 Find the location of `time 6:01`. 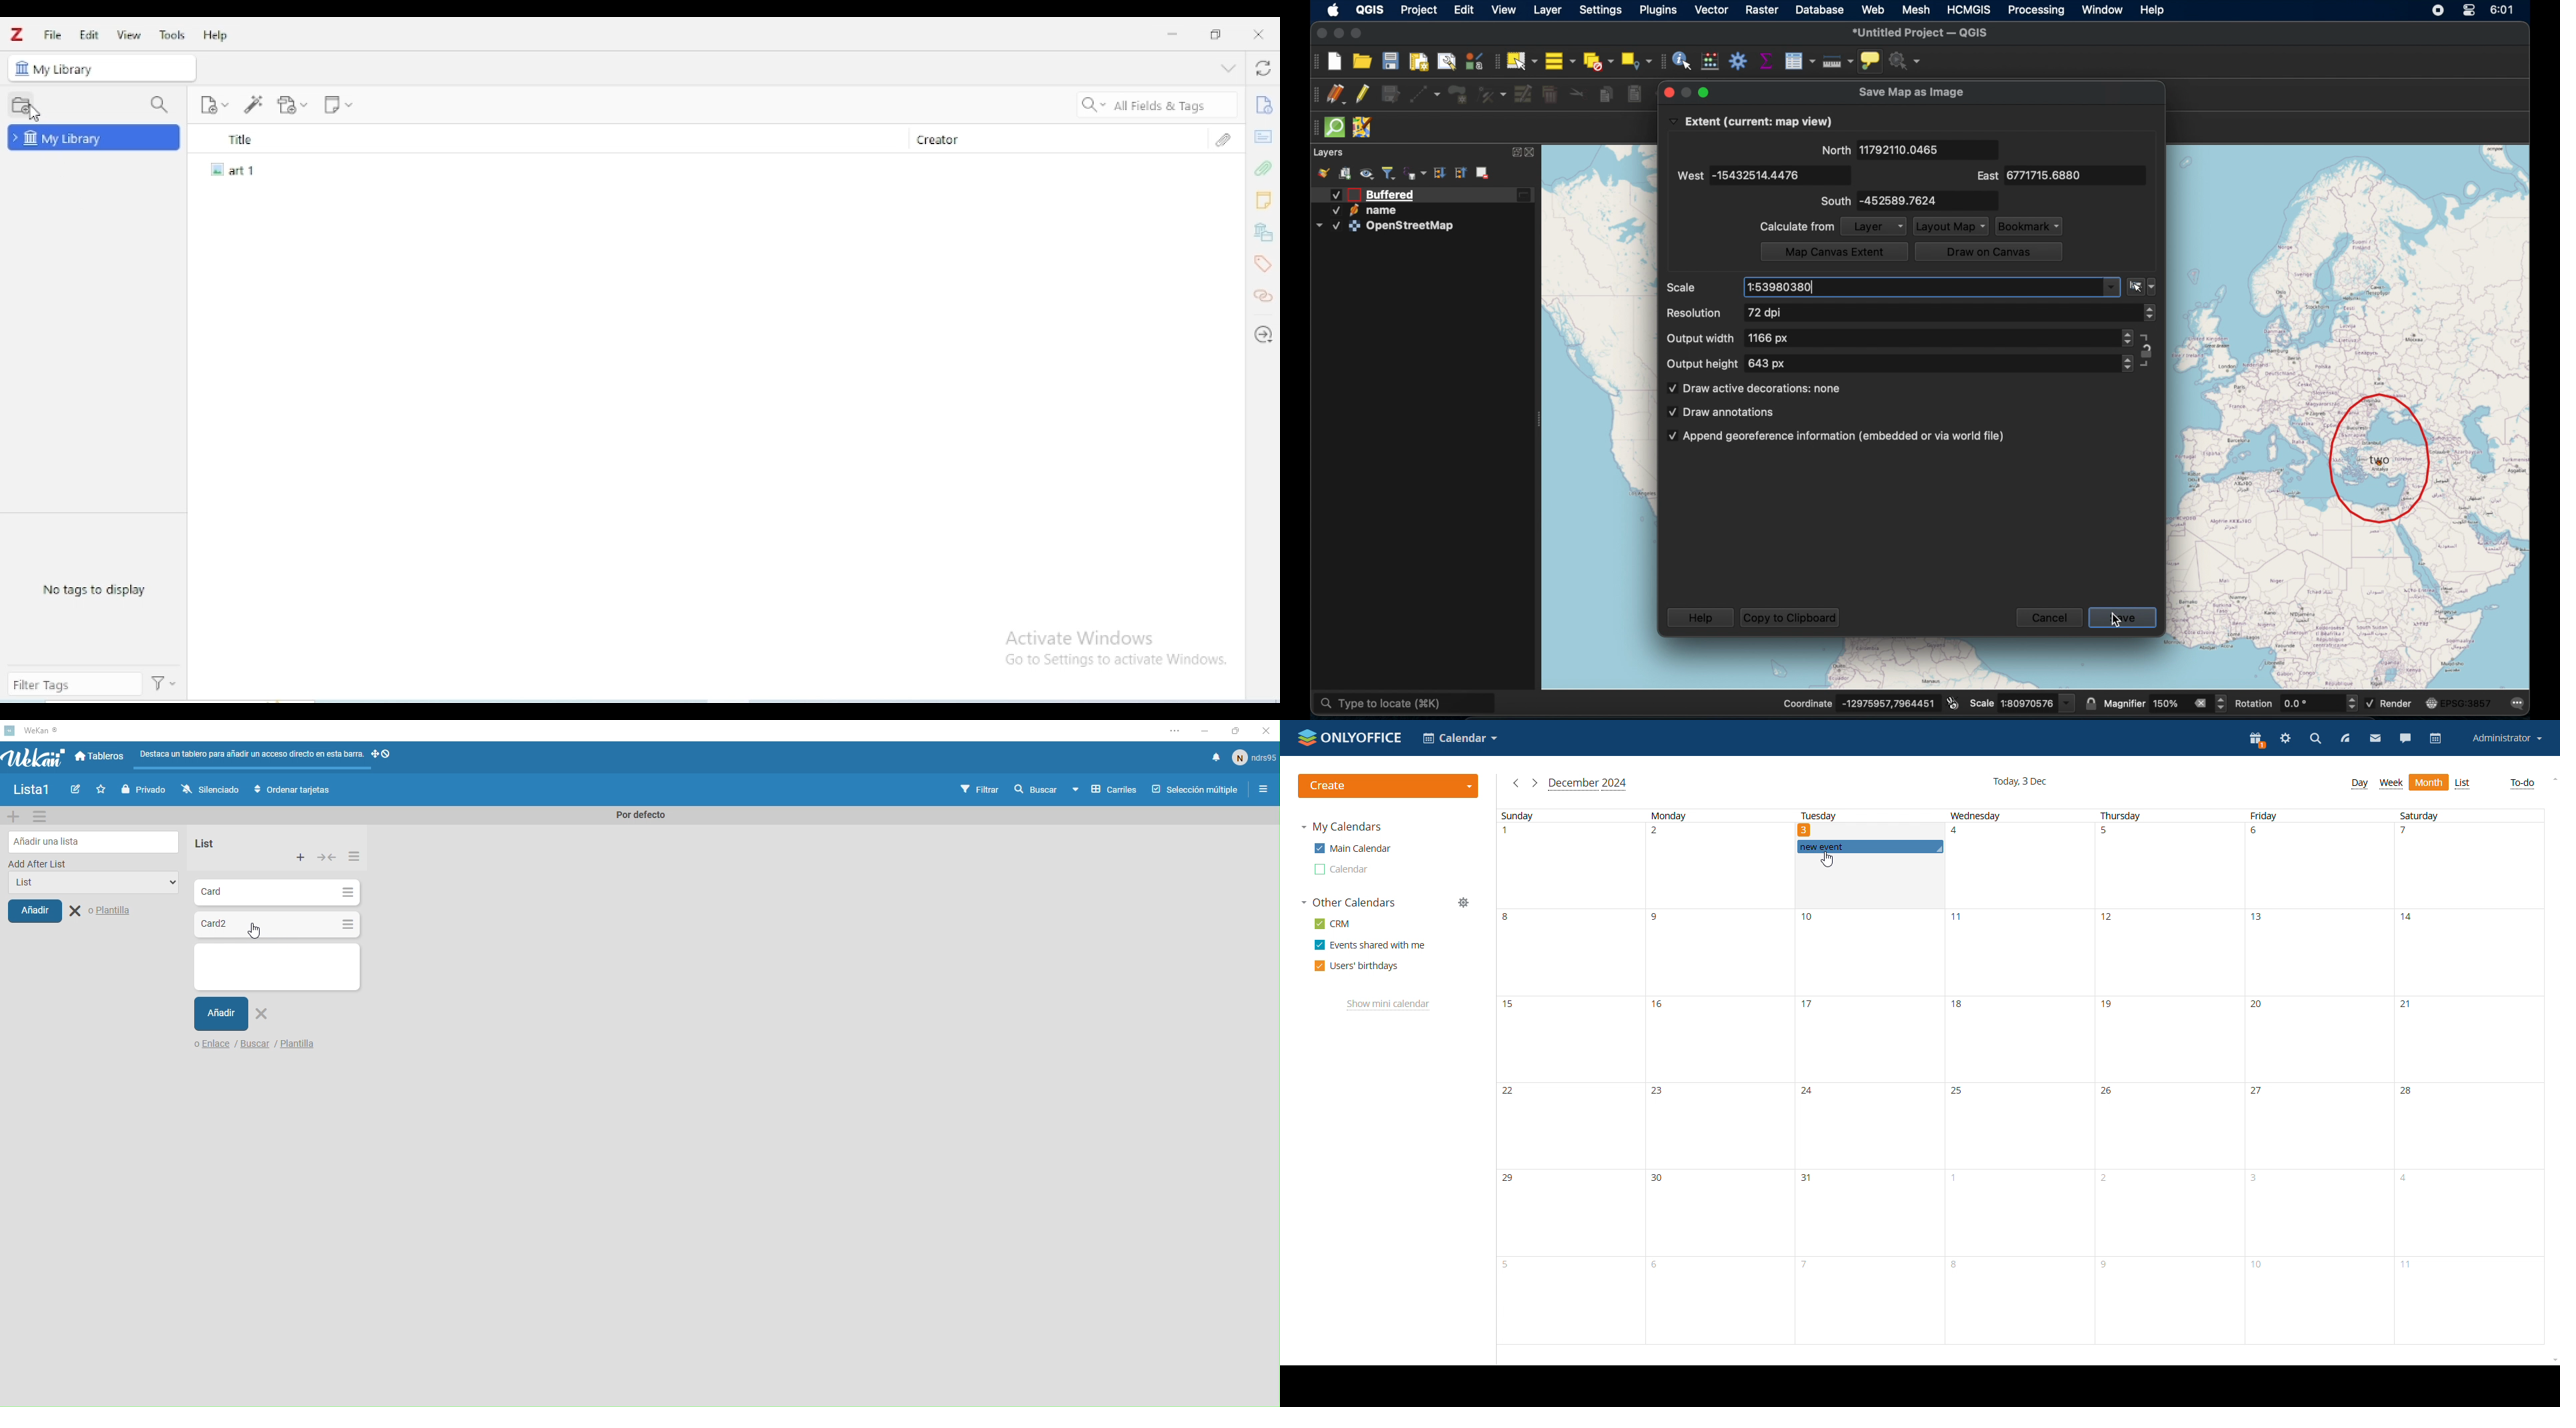

time 6:01 is located at coordinates (2501, 10).